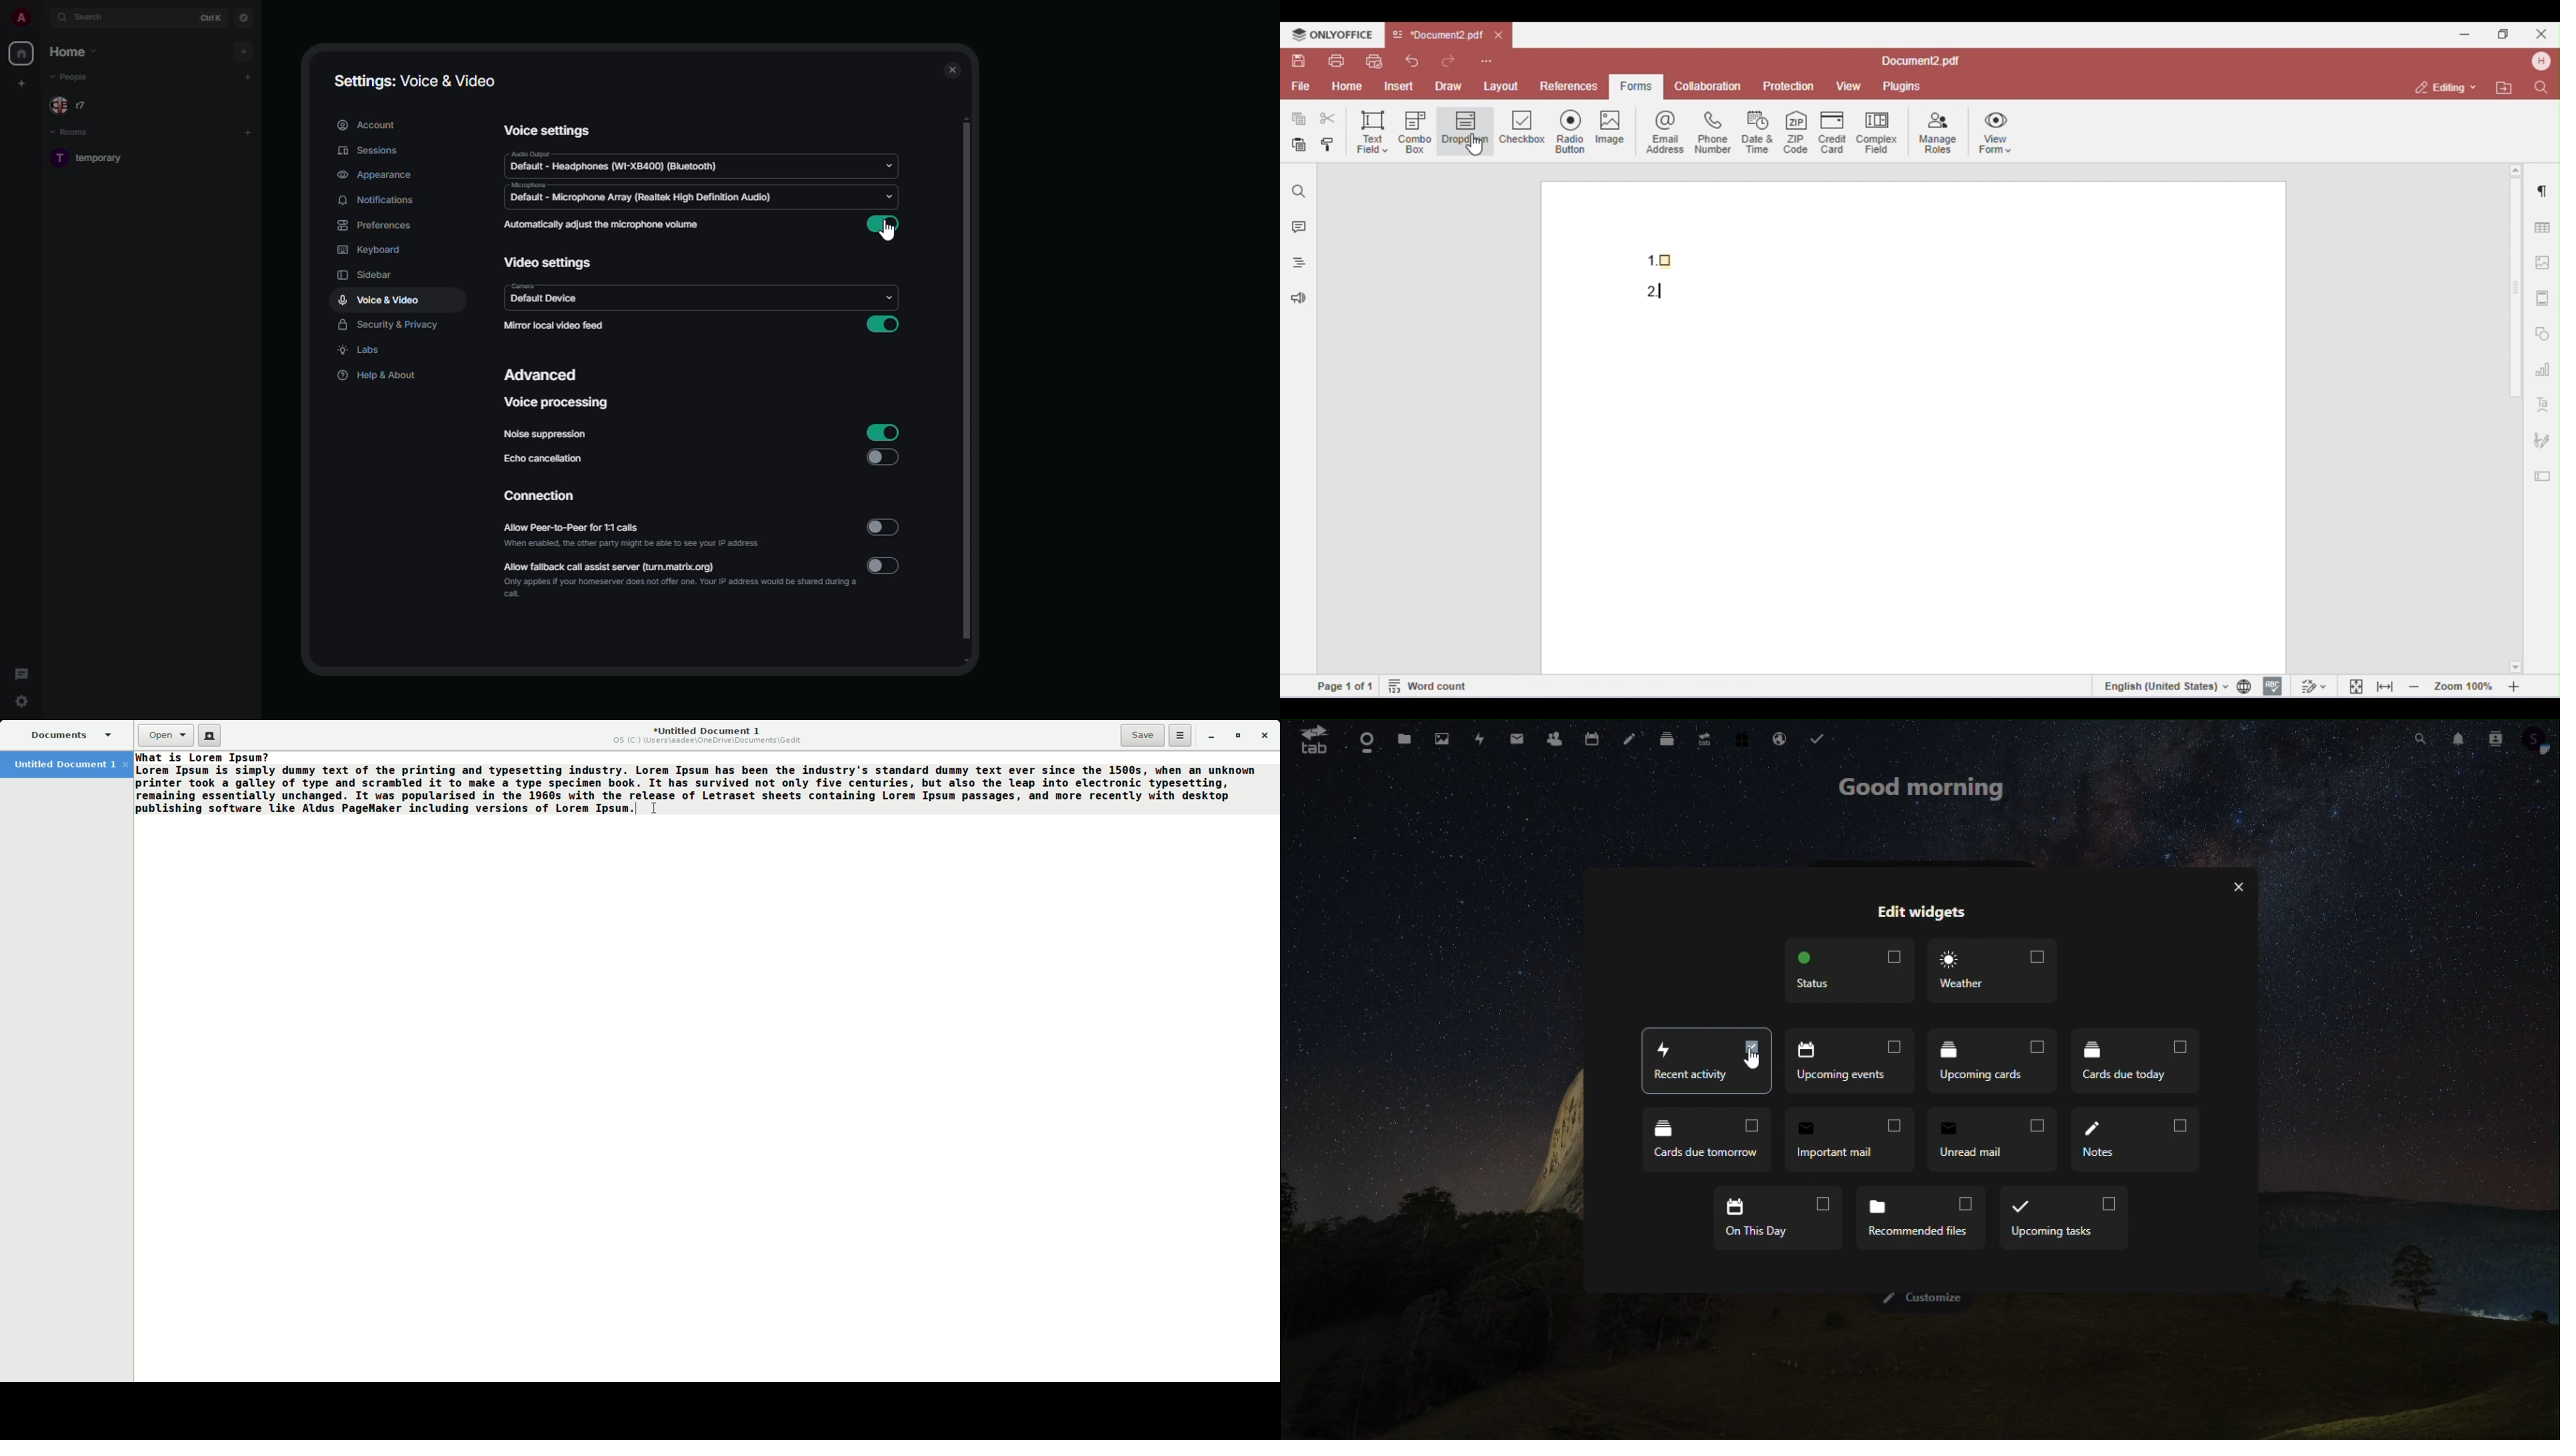 Image resolution: width=2576 pixels, height=1456 pixels. What do you see at coordinates (548, 264) in the screenshot?
I see `video settings` at bounding box center [548, 264].